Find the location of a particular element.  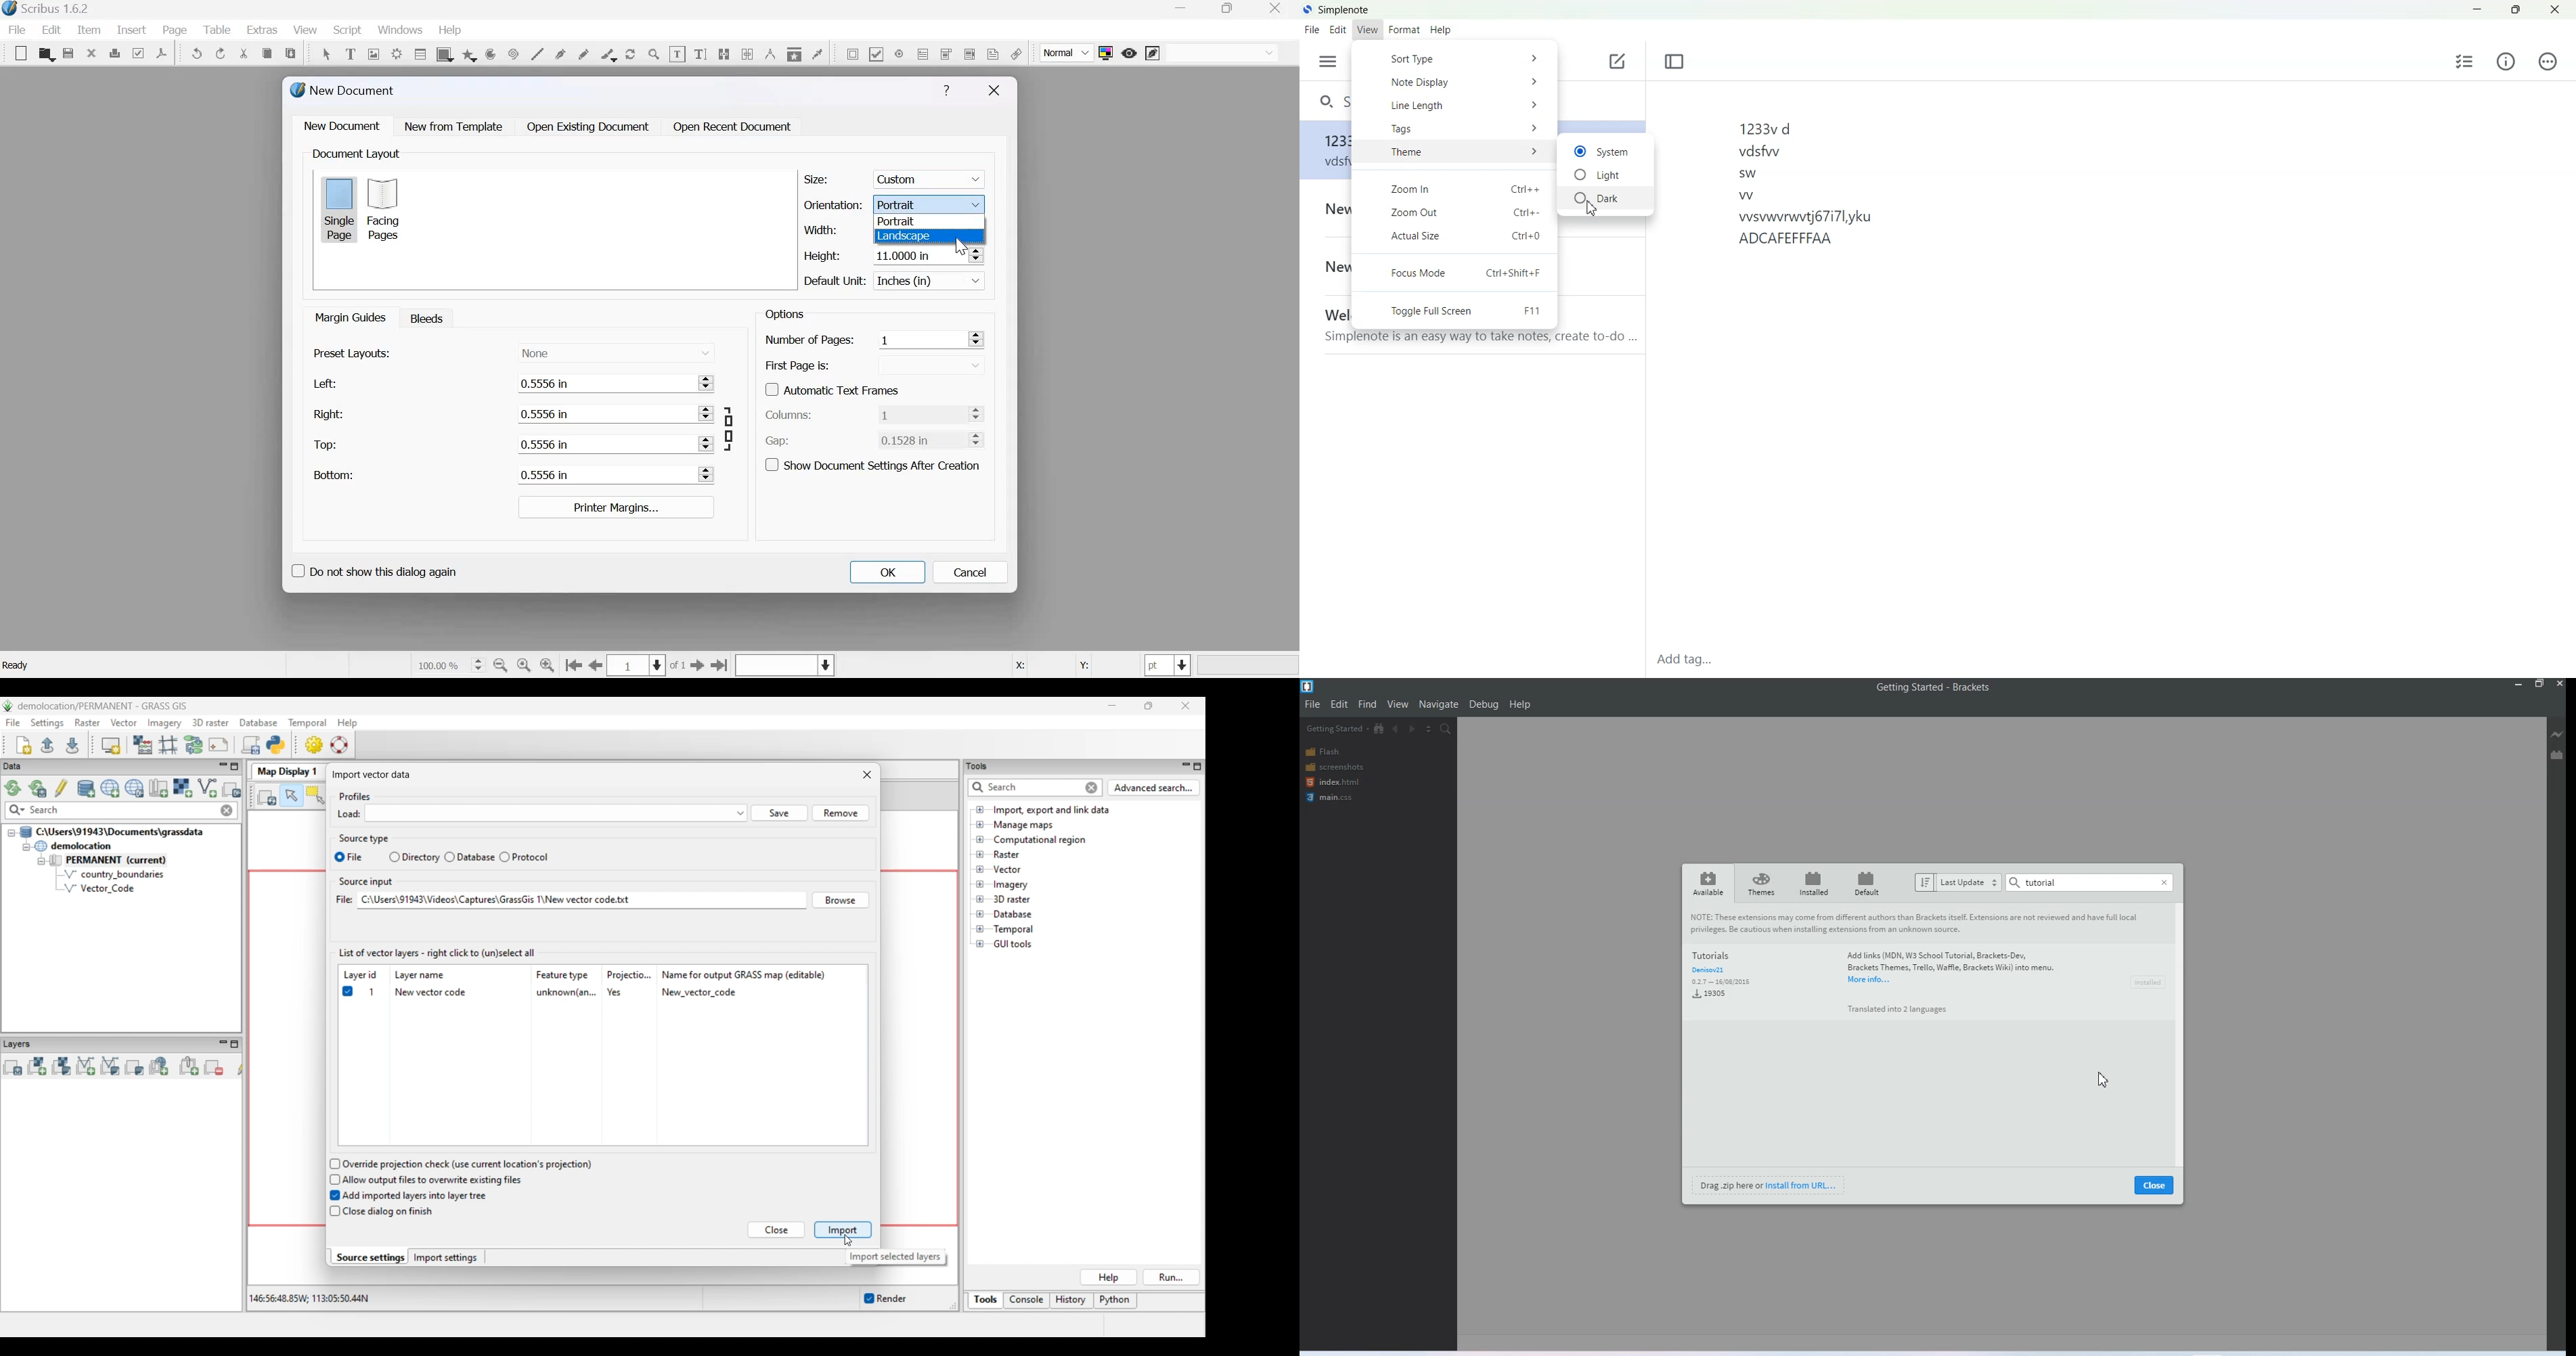

spiral is located at coordinates (512, 53).